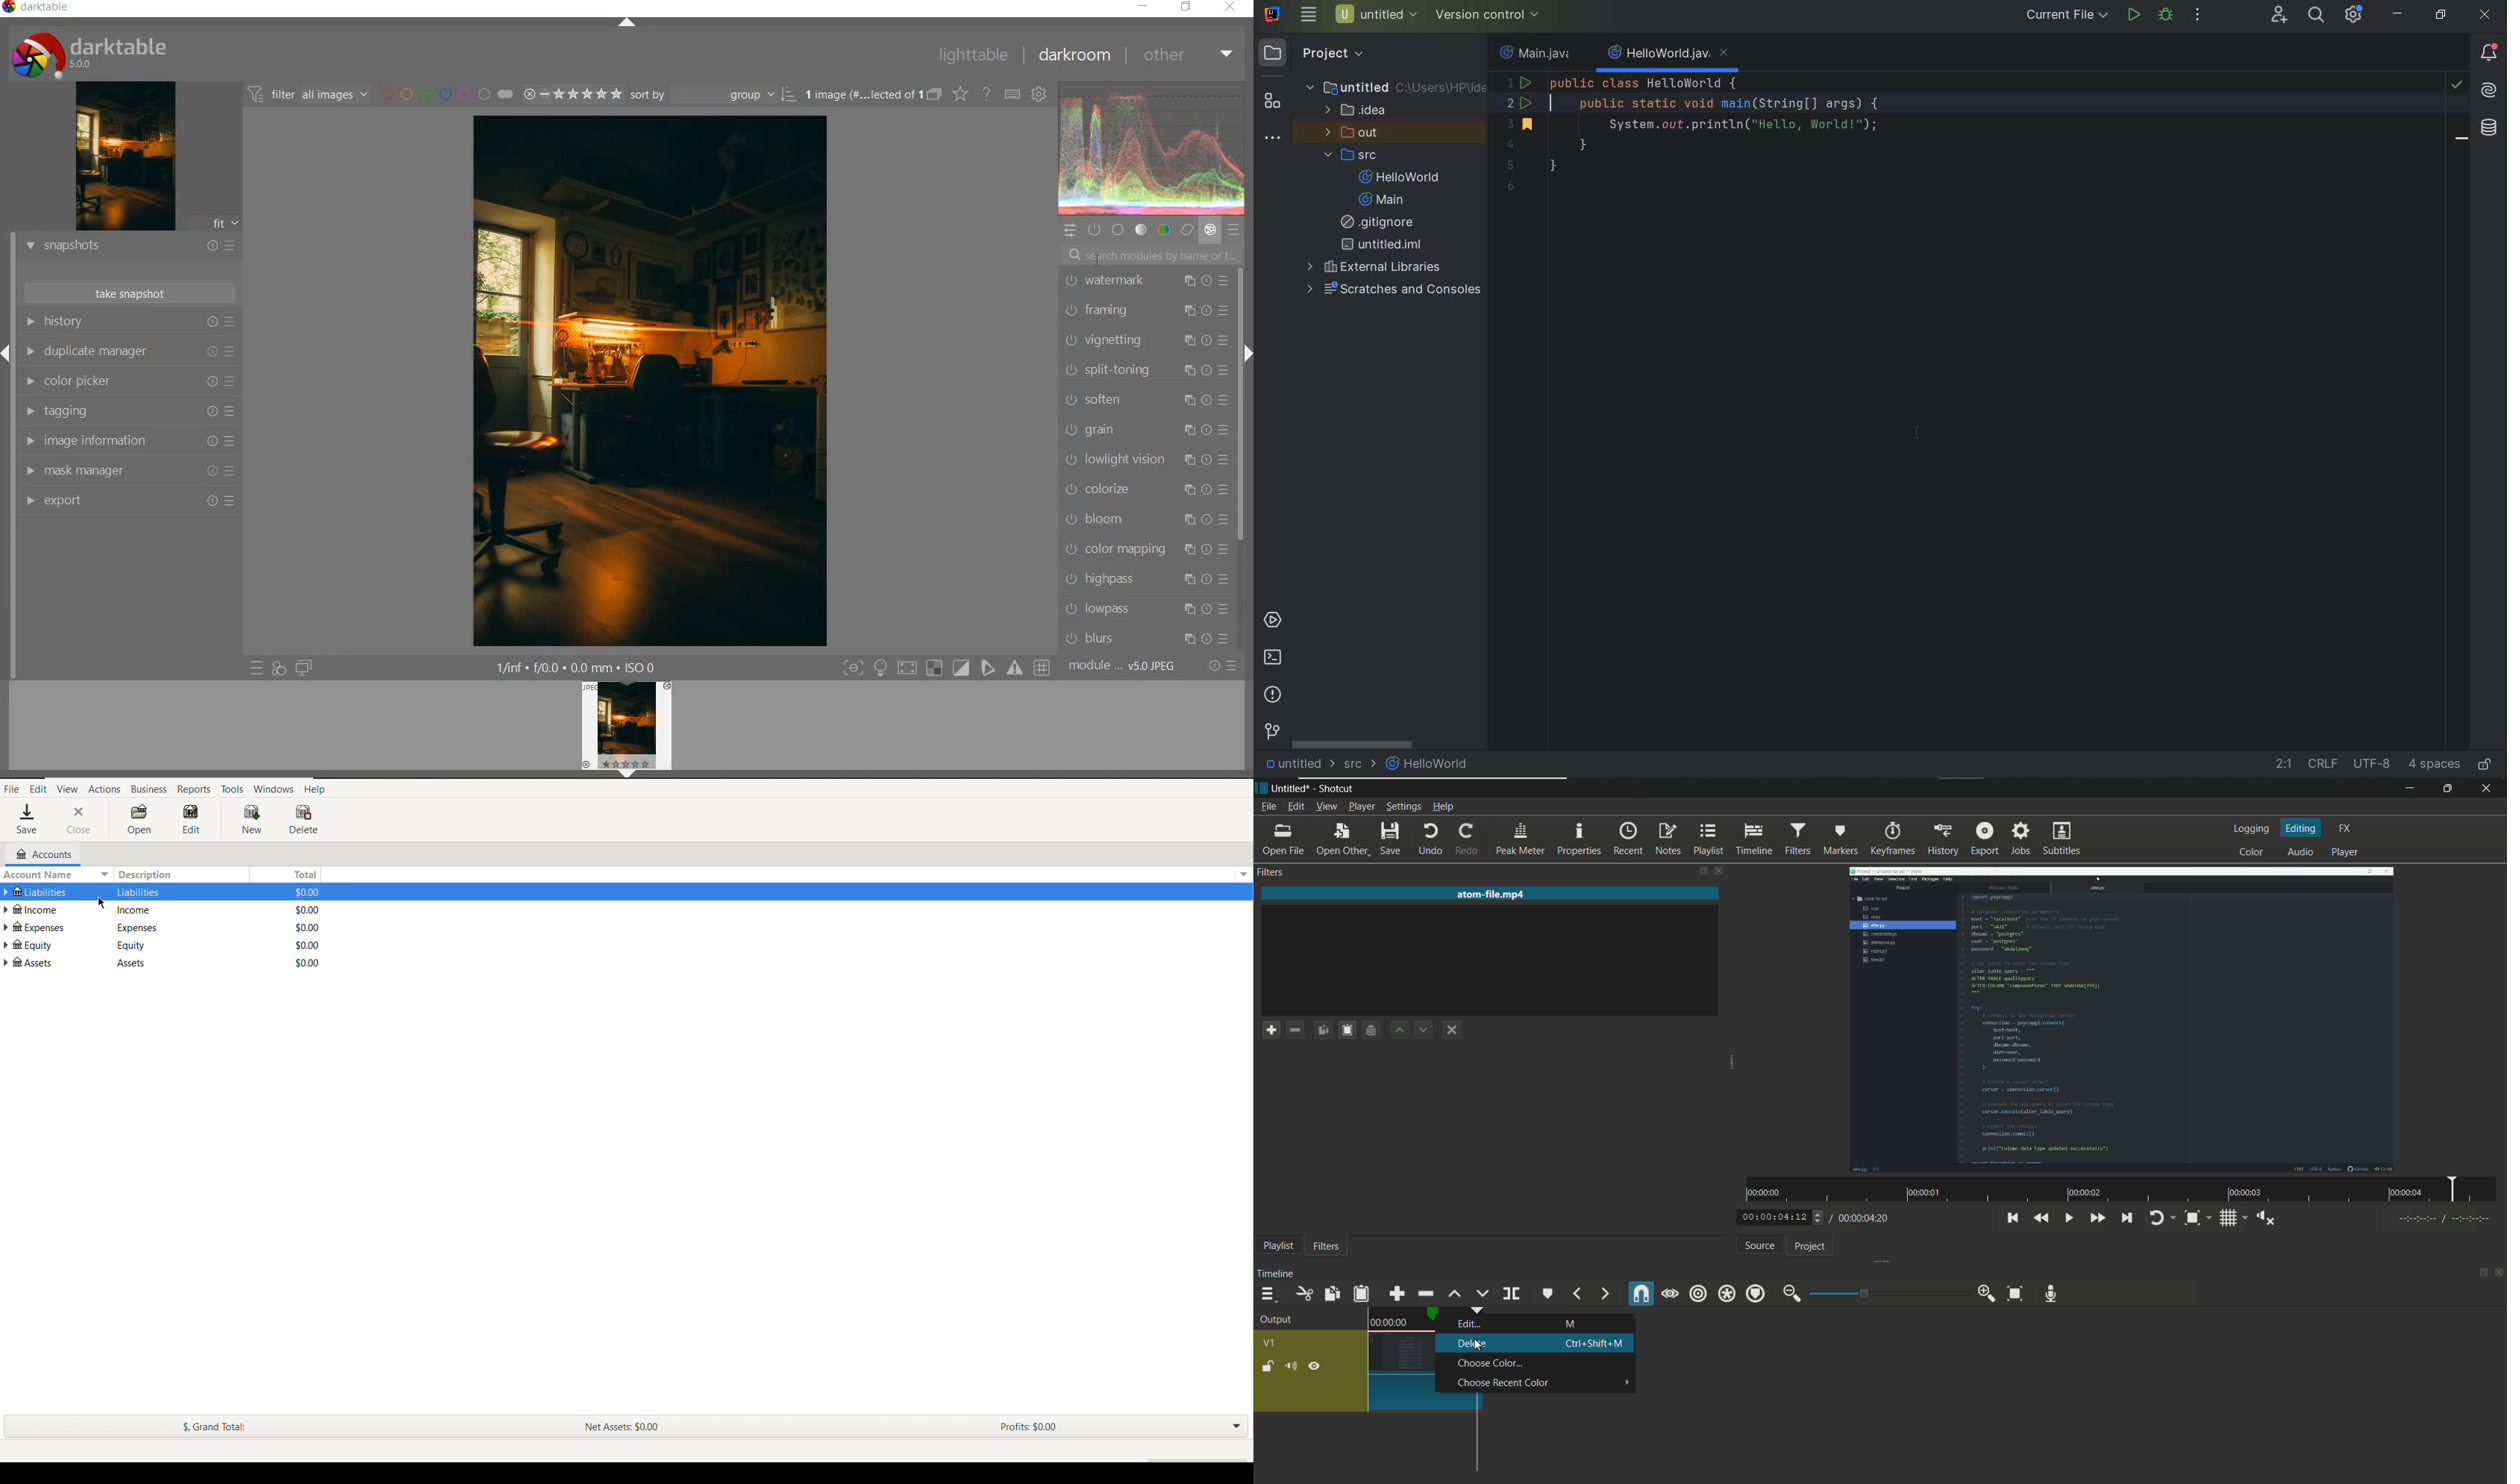  What do you see at coordinates (1918, 434) in the screenshot?
I see `cursor` at bounding box center [1918, 434].